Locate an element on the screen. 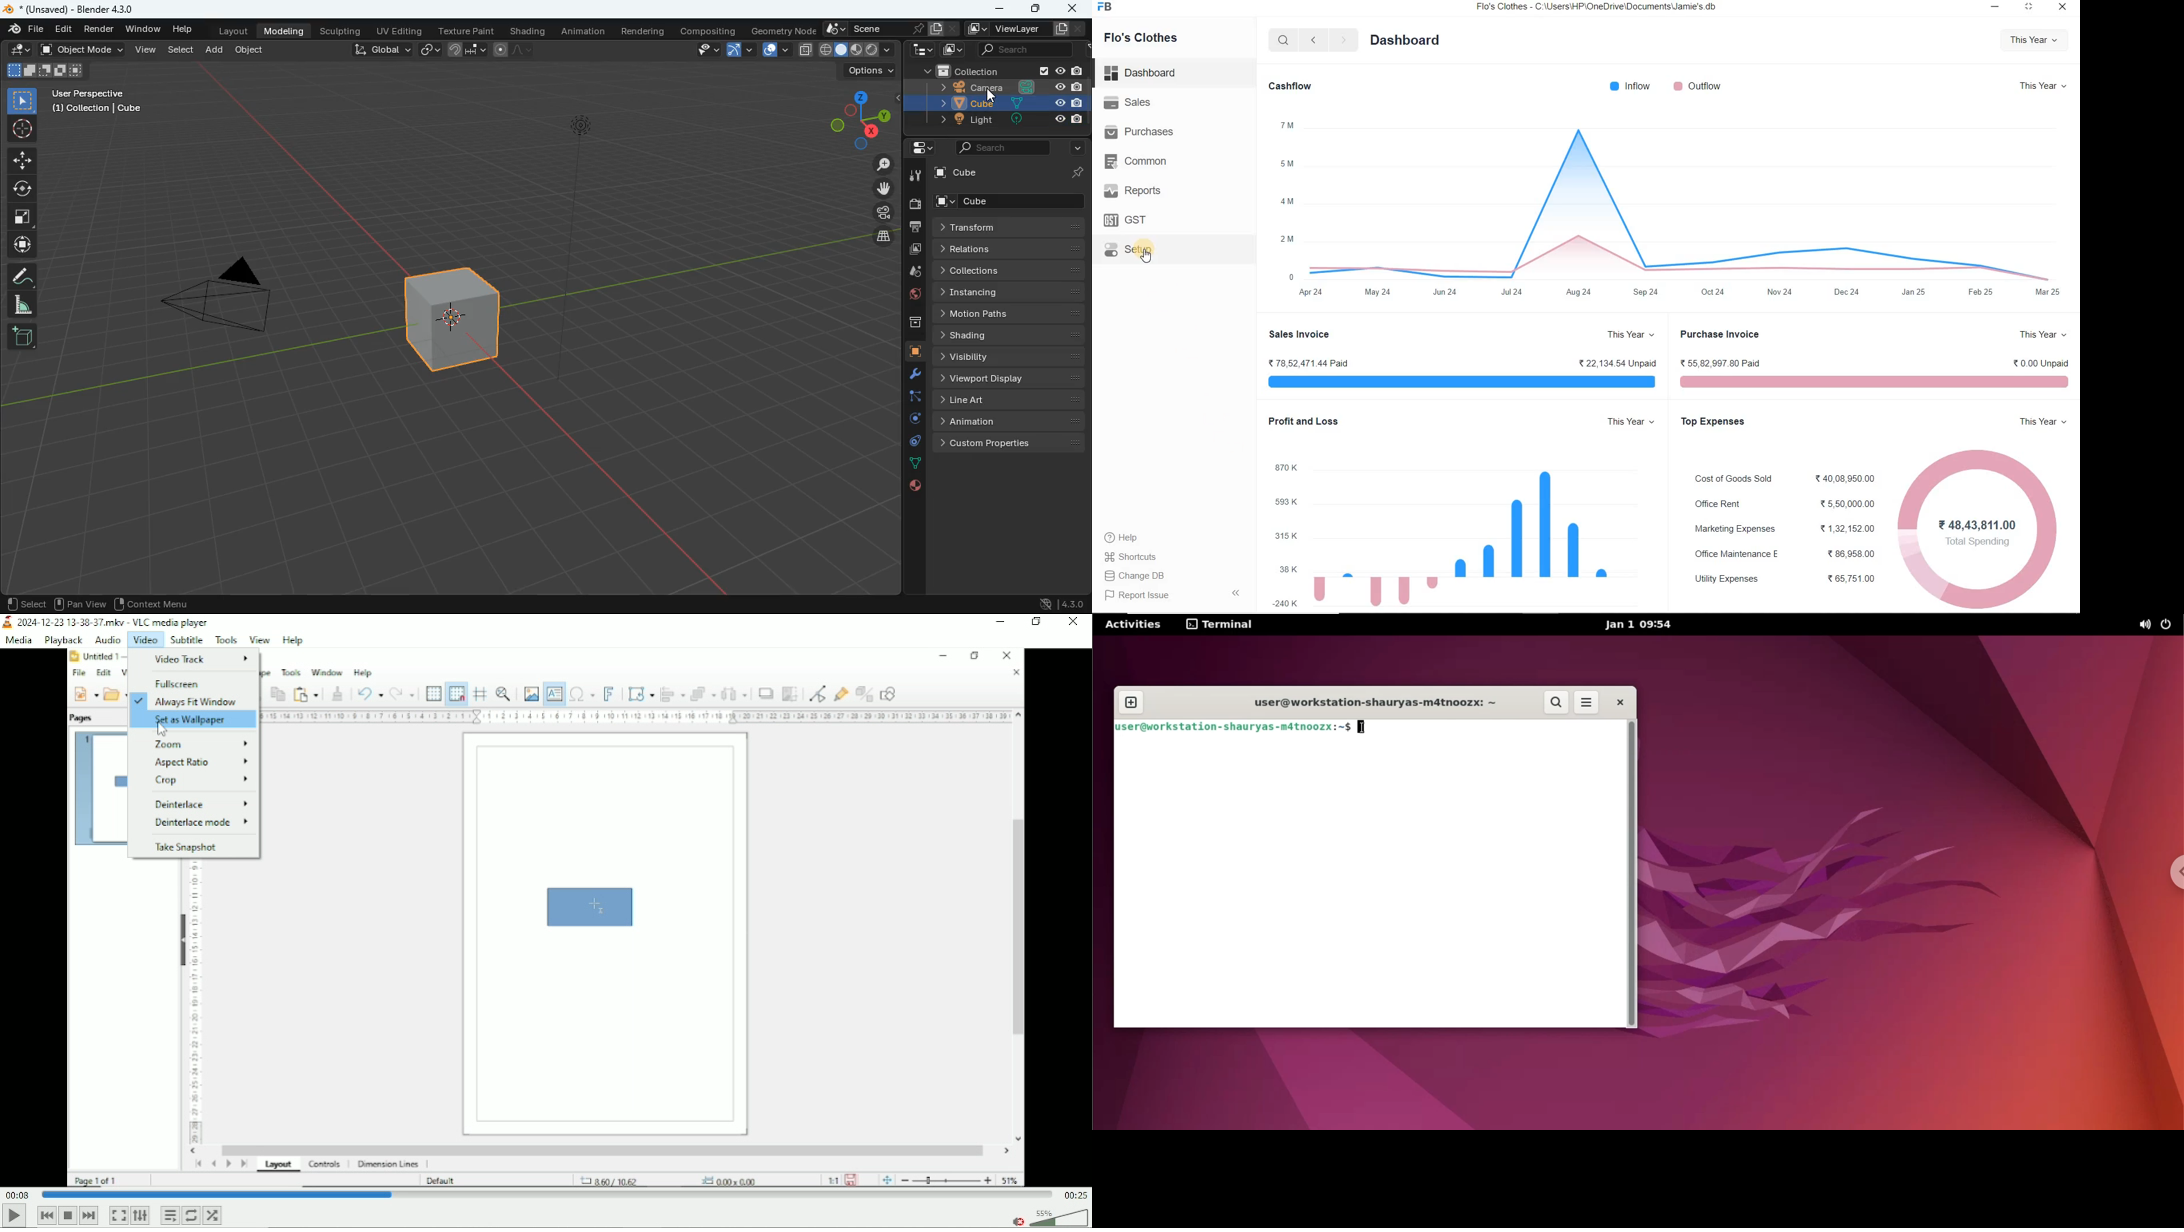 This screenshot has height=1232, width=2184. Purchase Invoice is located at coordinates (1719, 334).